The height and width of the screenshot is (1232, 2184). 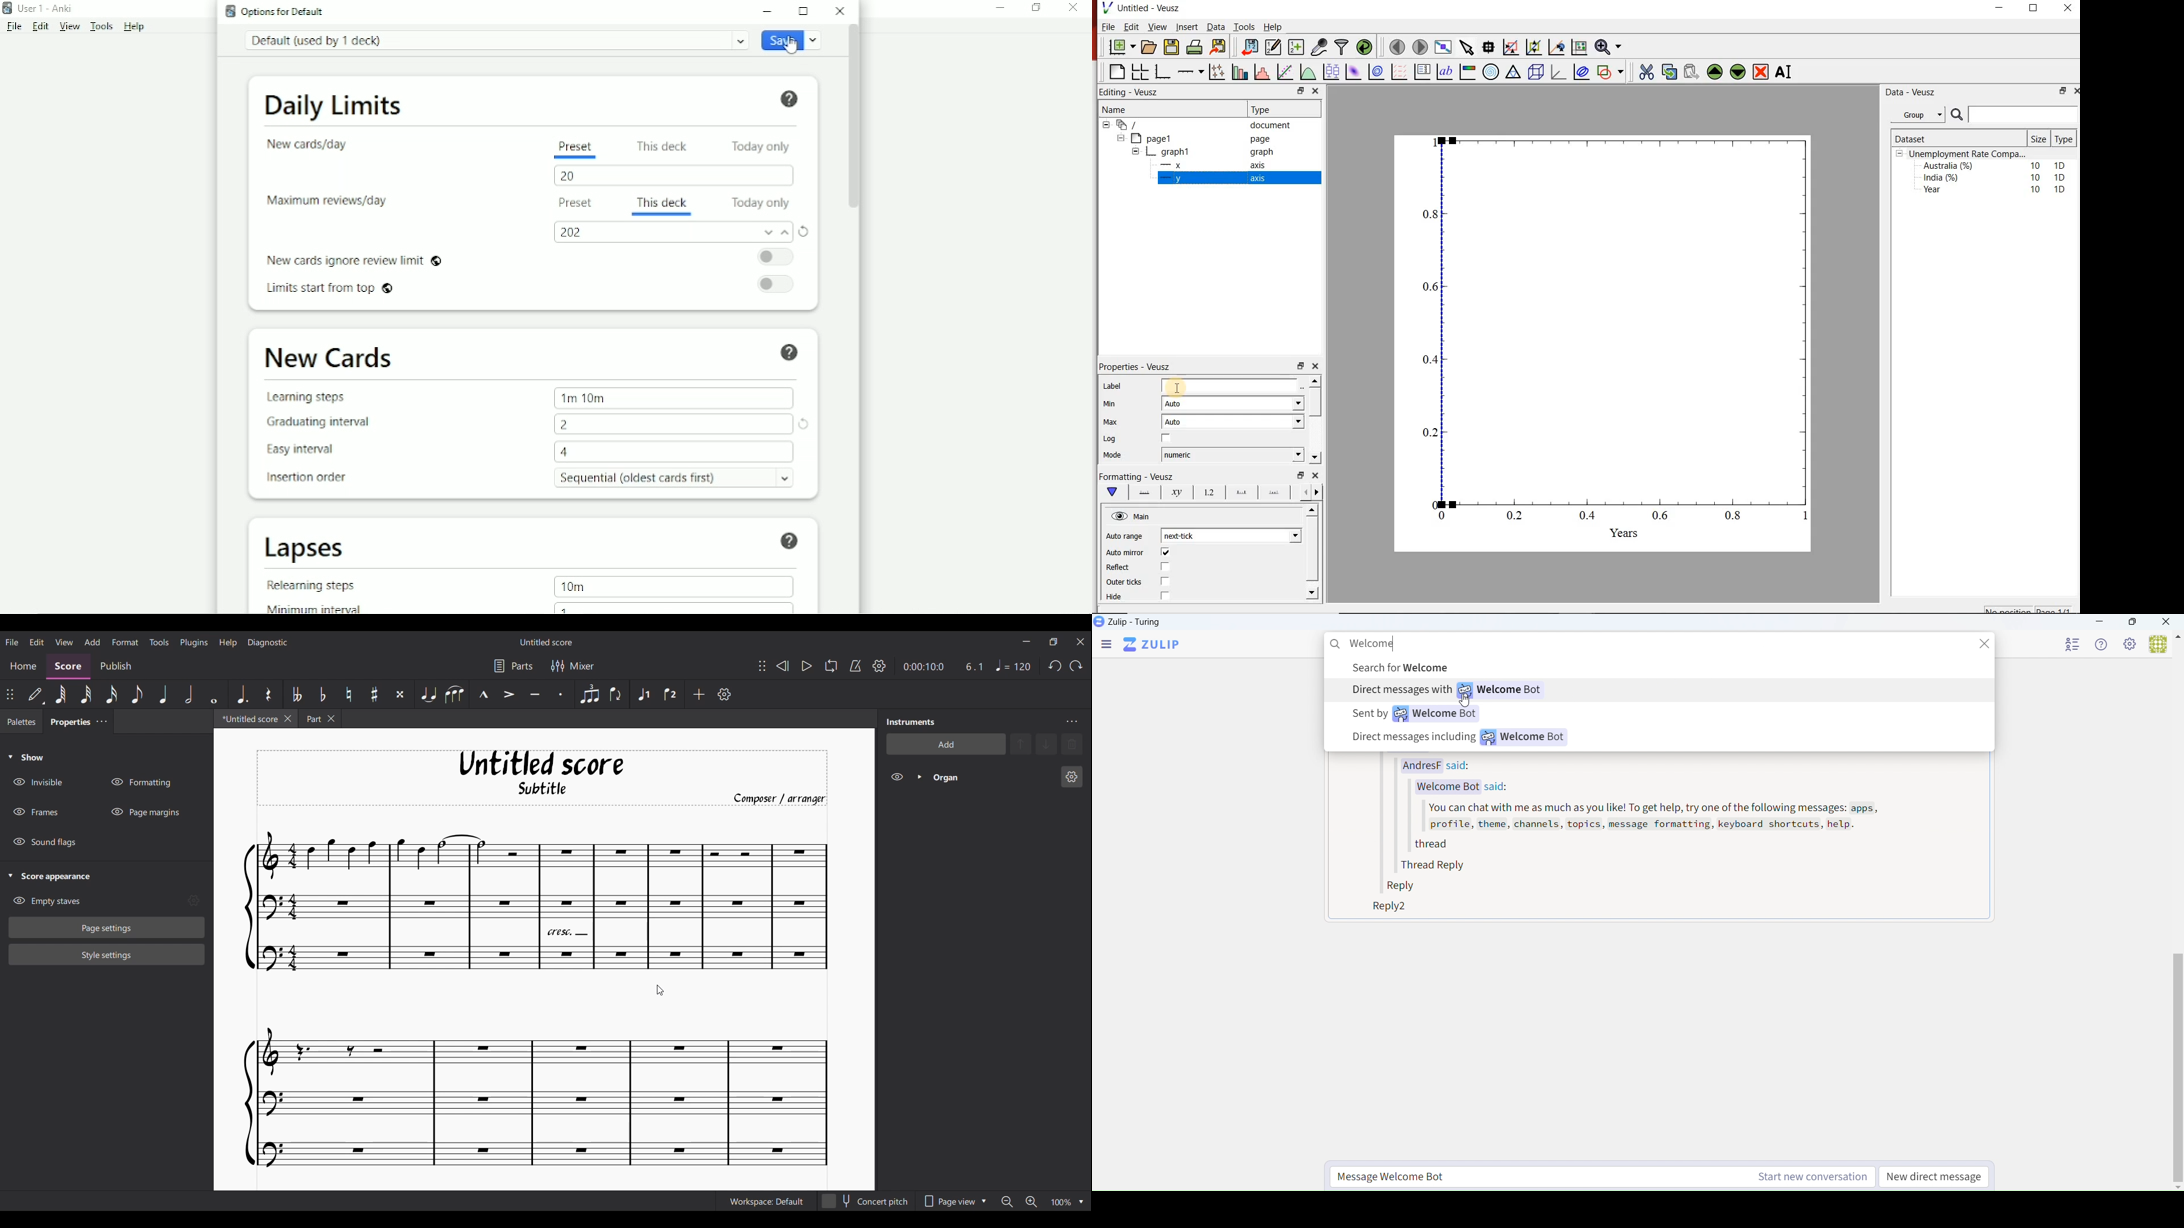 I want to click on Hide Formatting , so click(x=140, y=782).